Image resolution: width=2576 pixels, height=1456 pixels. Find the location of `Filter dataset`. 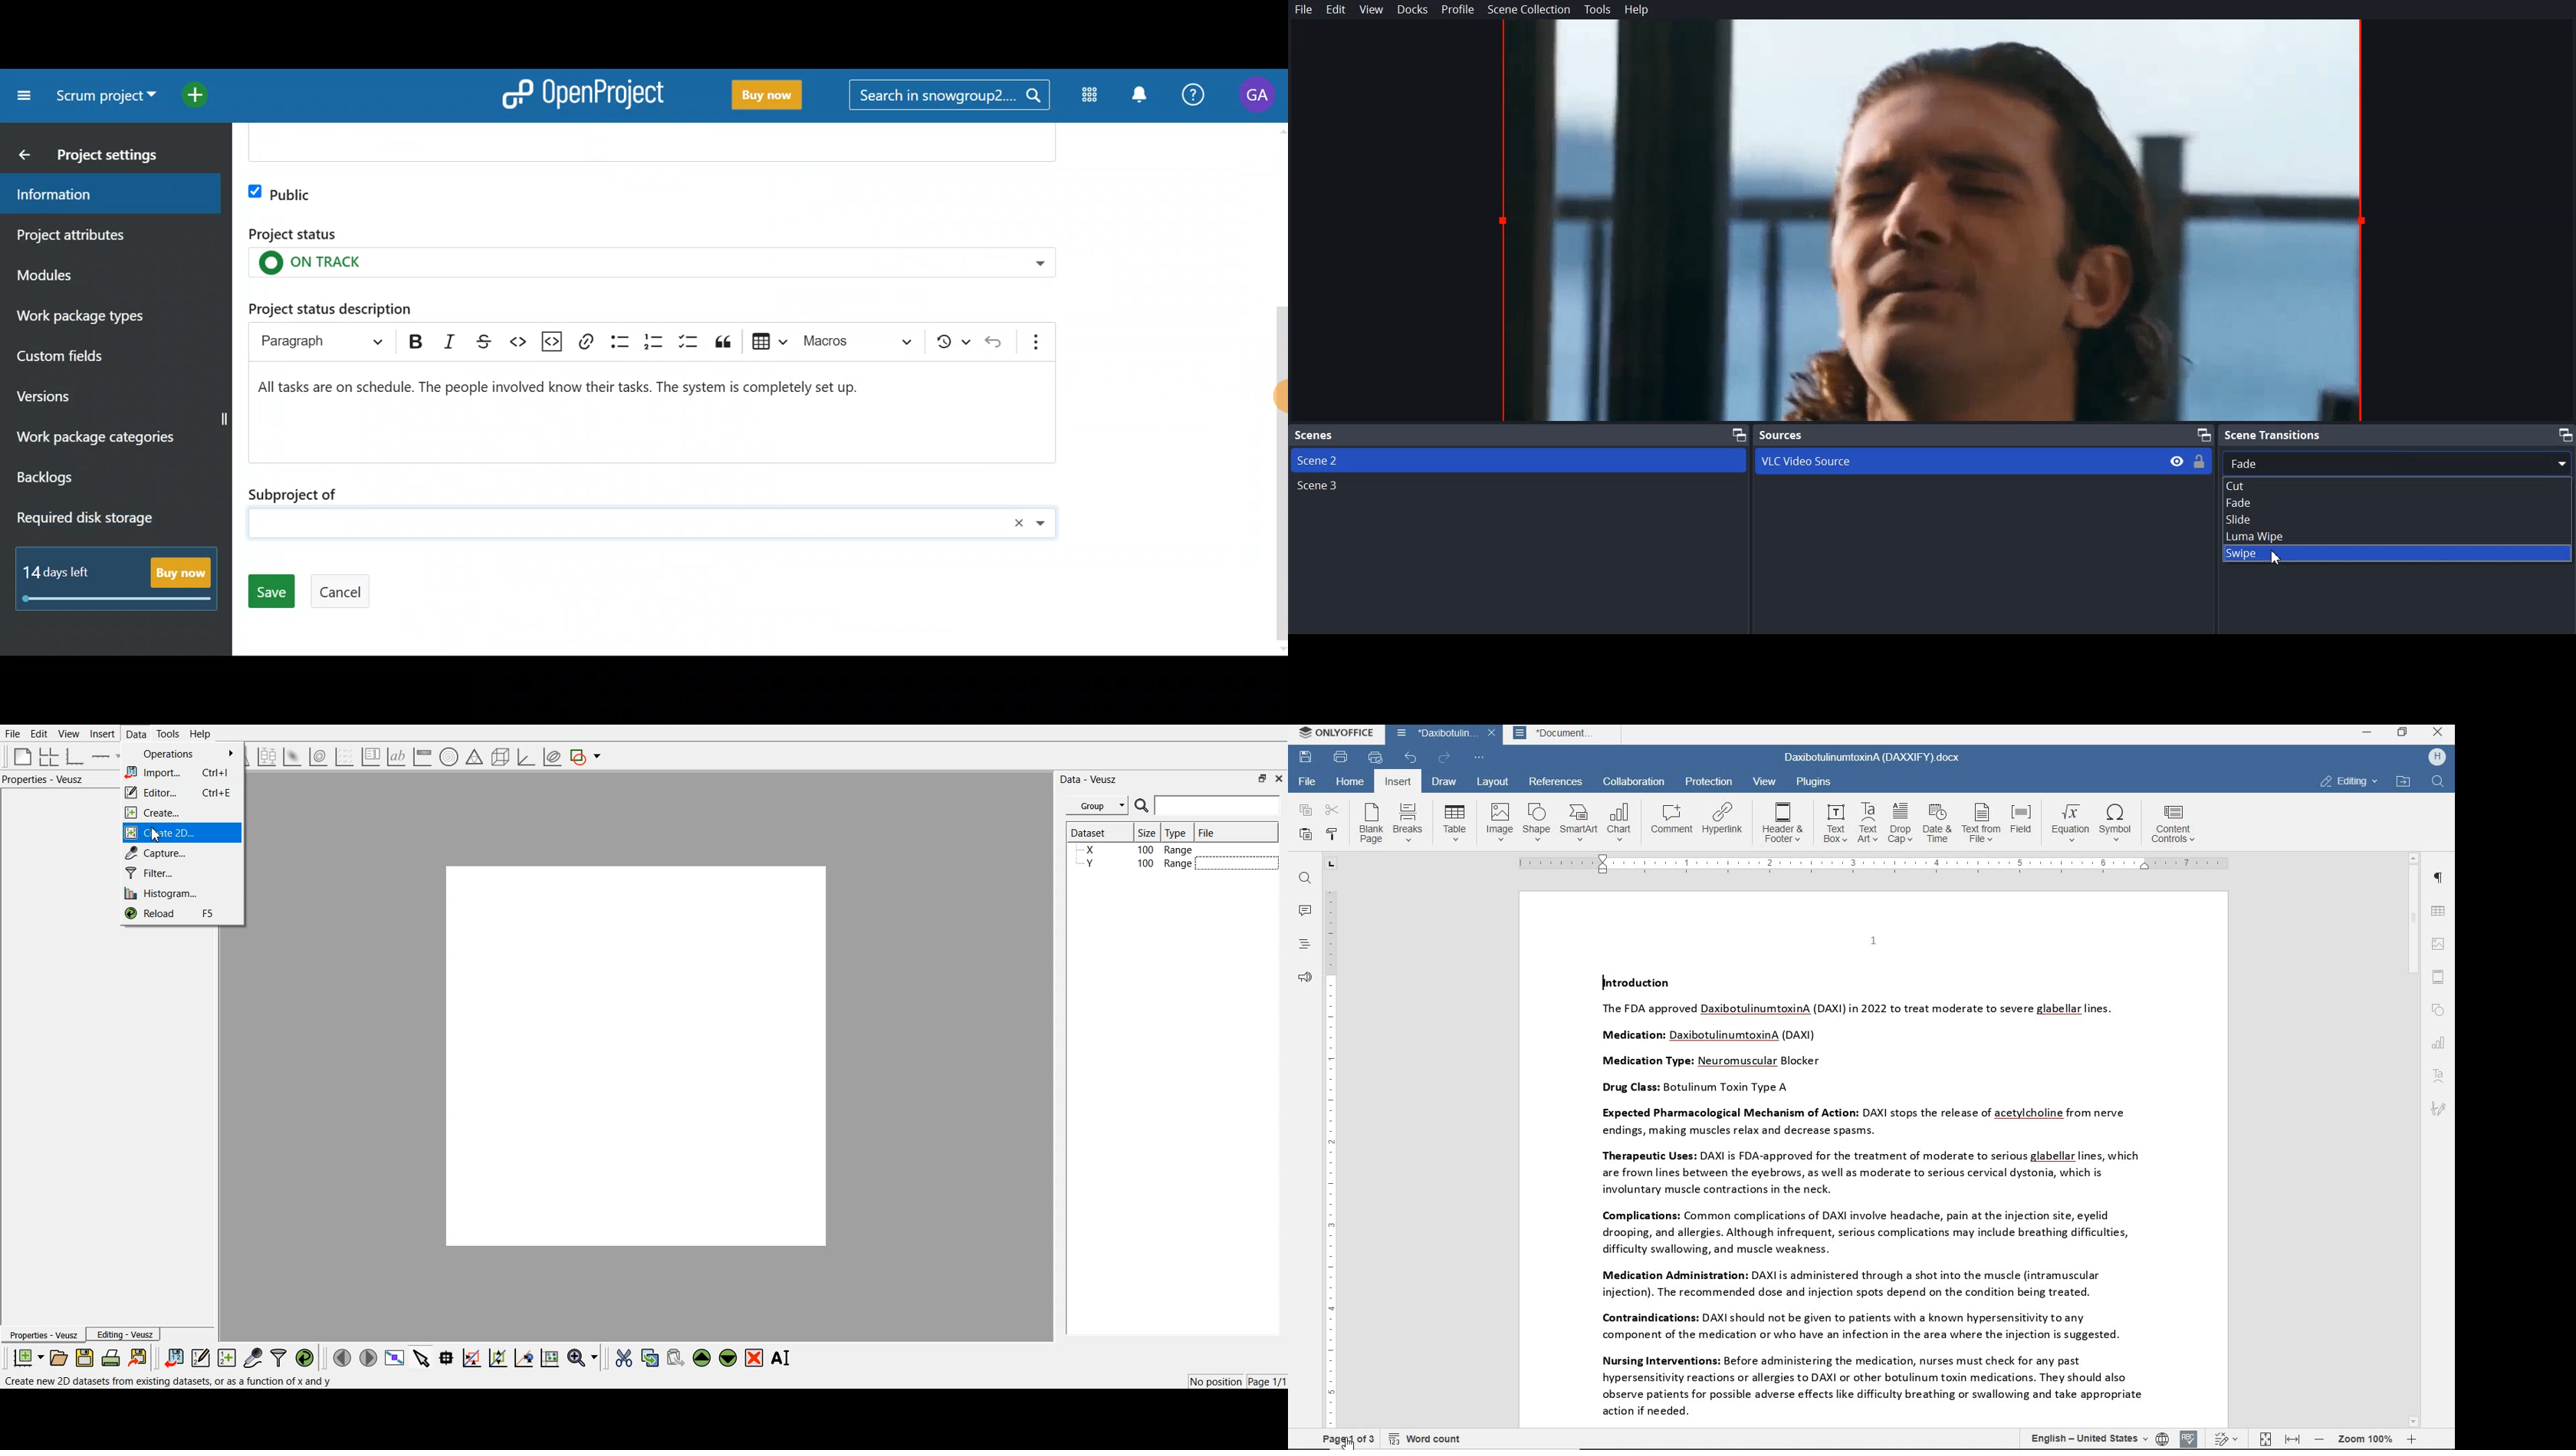

Filter dataset is located at coordinates (278, 1357).